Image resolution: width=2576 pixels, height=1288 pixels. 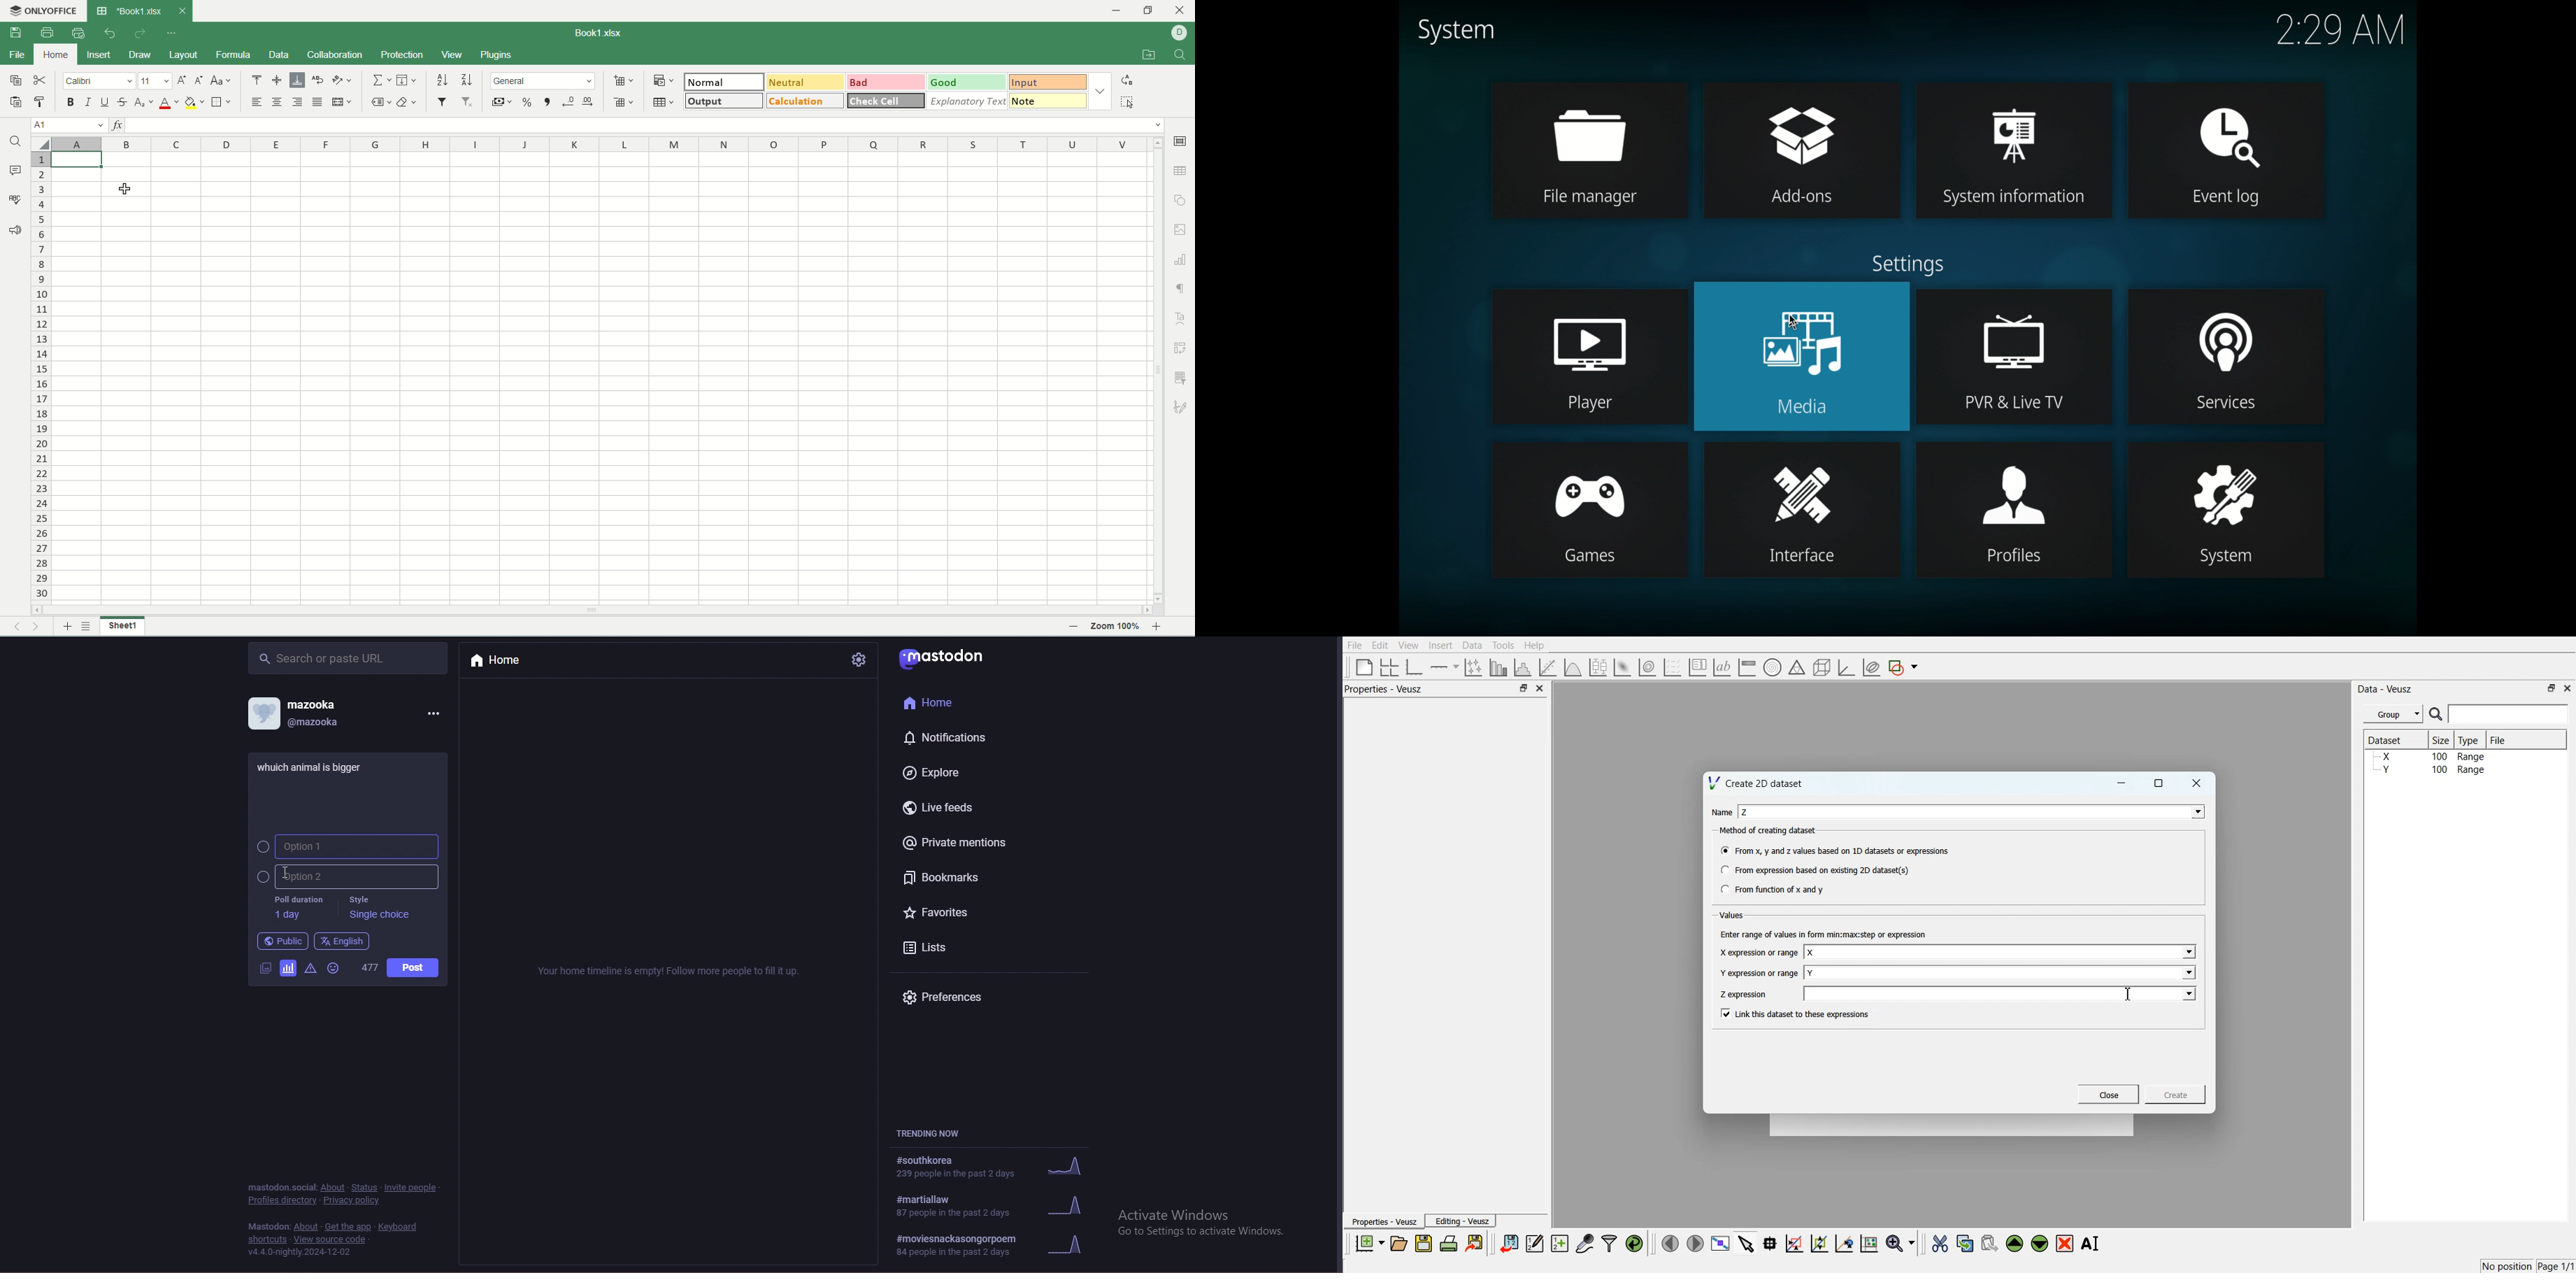 I want to click on Plot key, so click(x=1697, y=667).